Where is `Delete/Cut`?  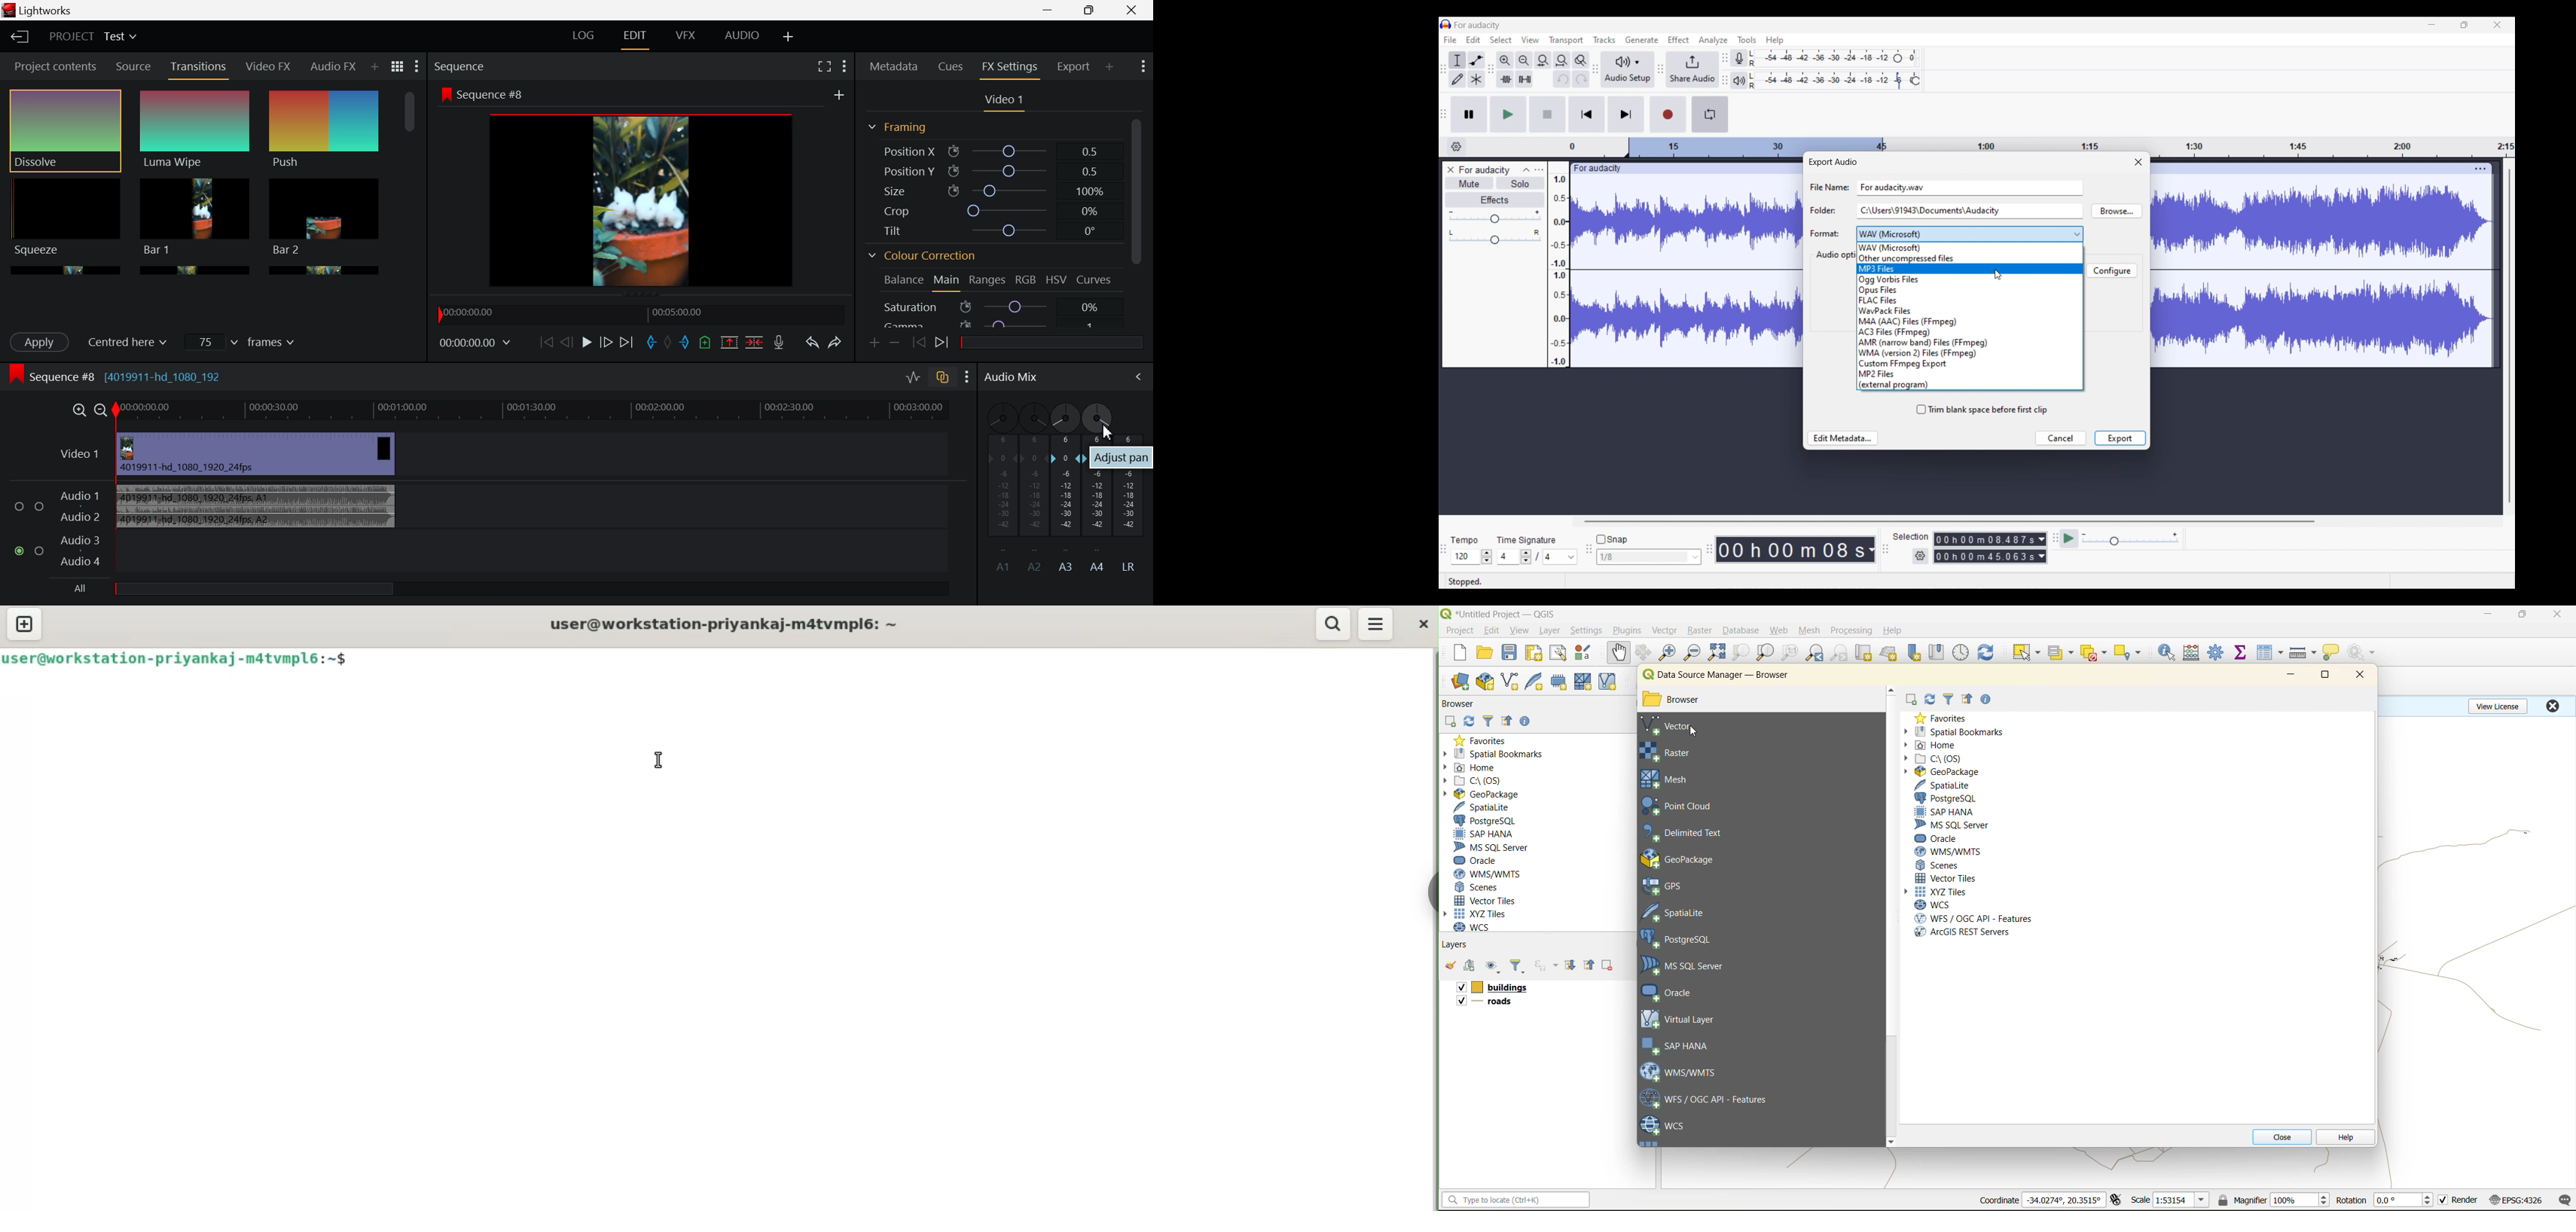
Delete/Cut is located at coordinates (756, 342).